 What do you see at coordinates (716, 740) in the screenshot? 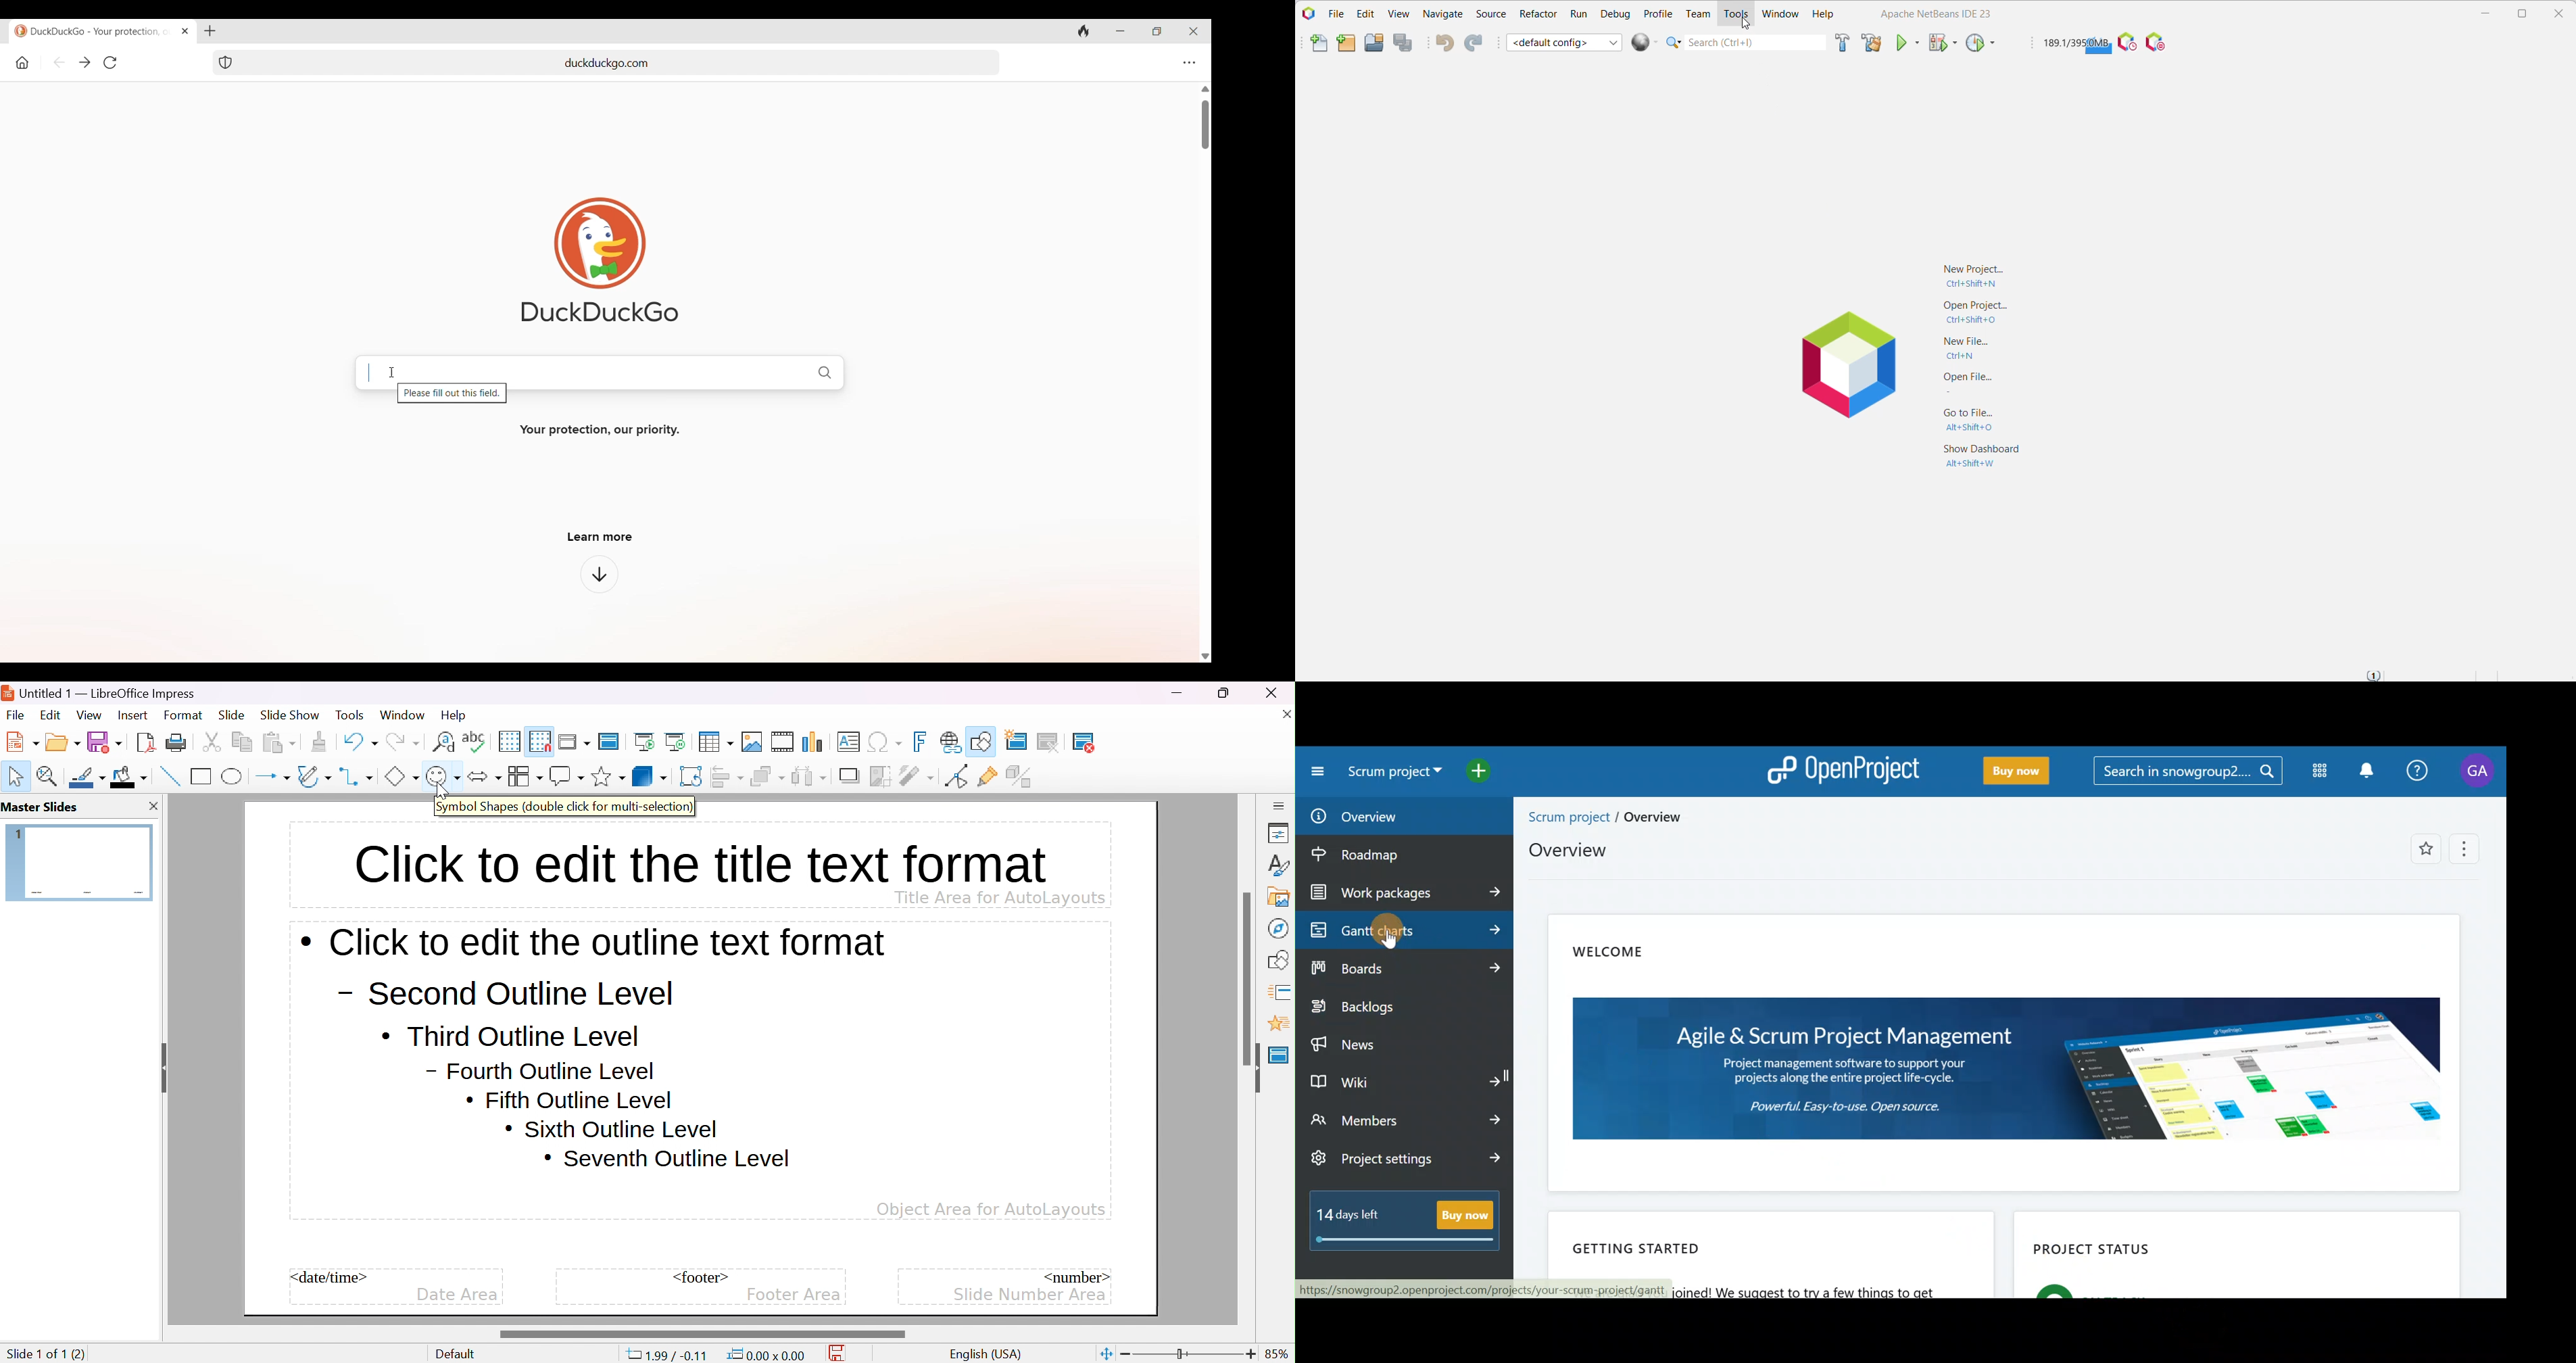
I see `table` at bounding box center [716, 740].